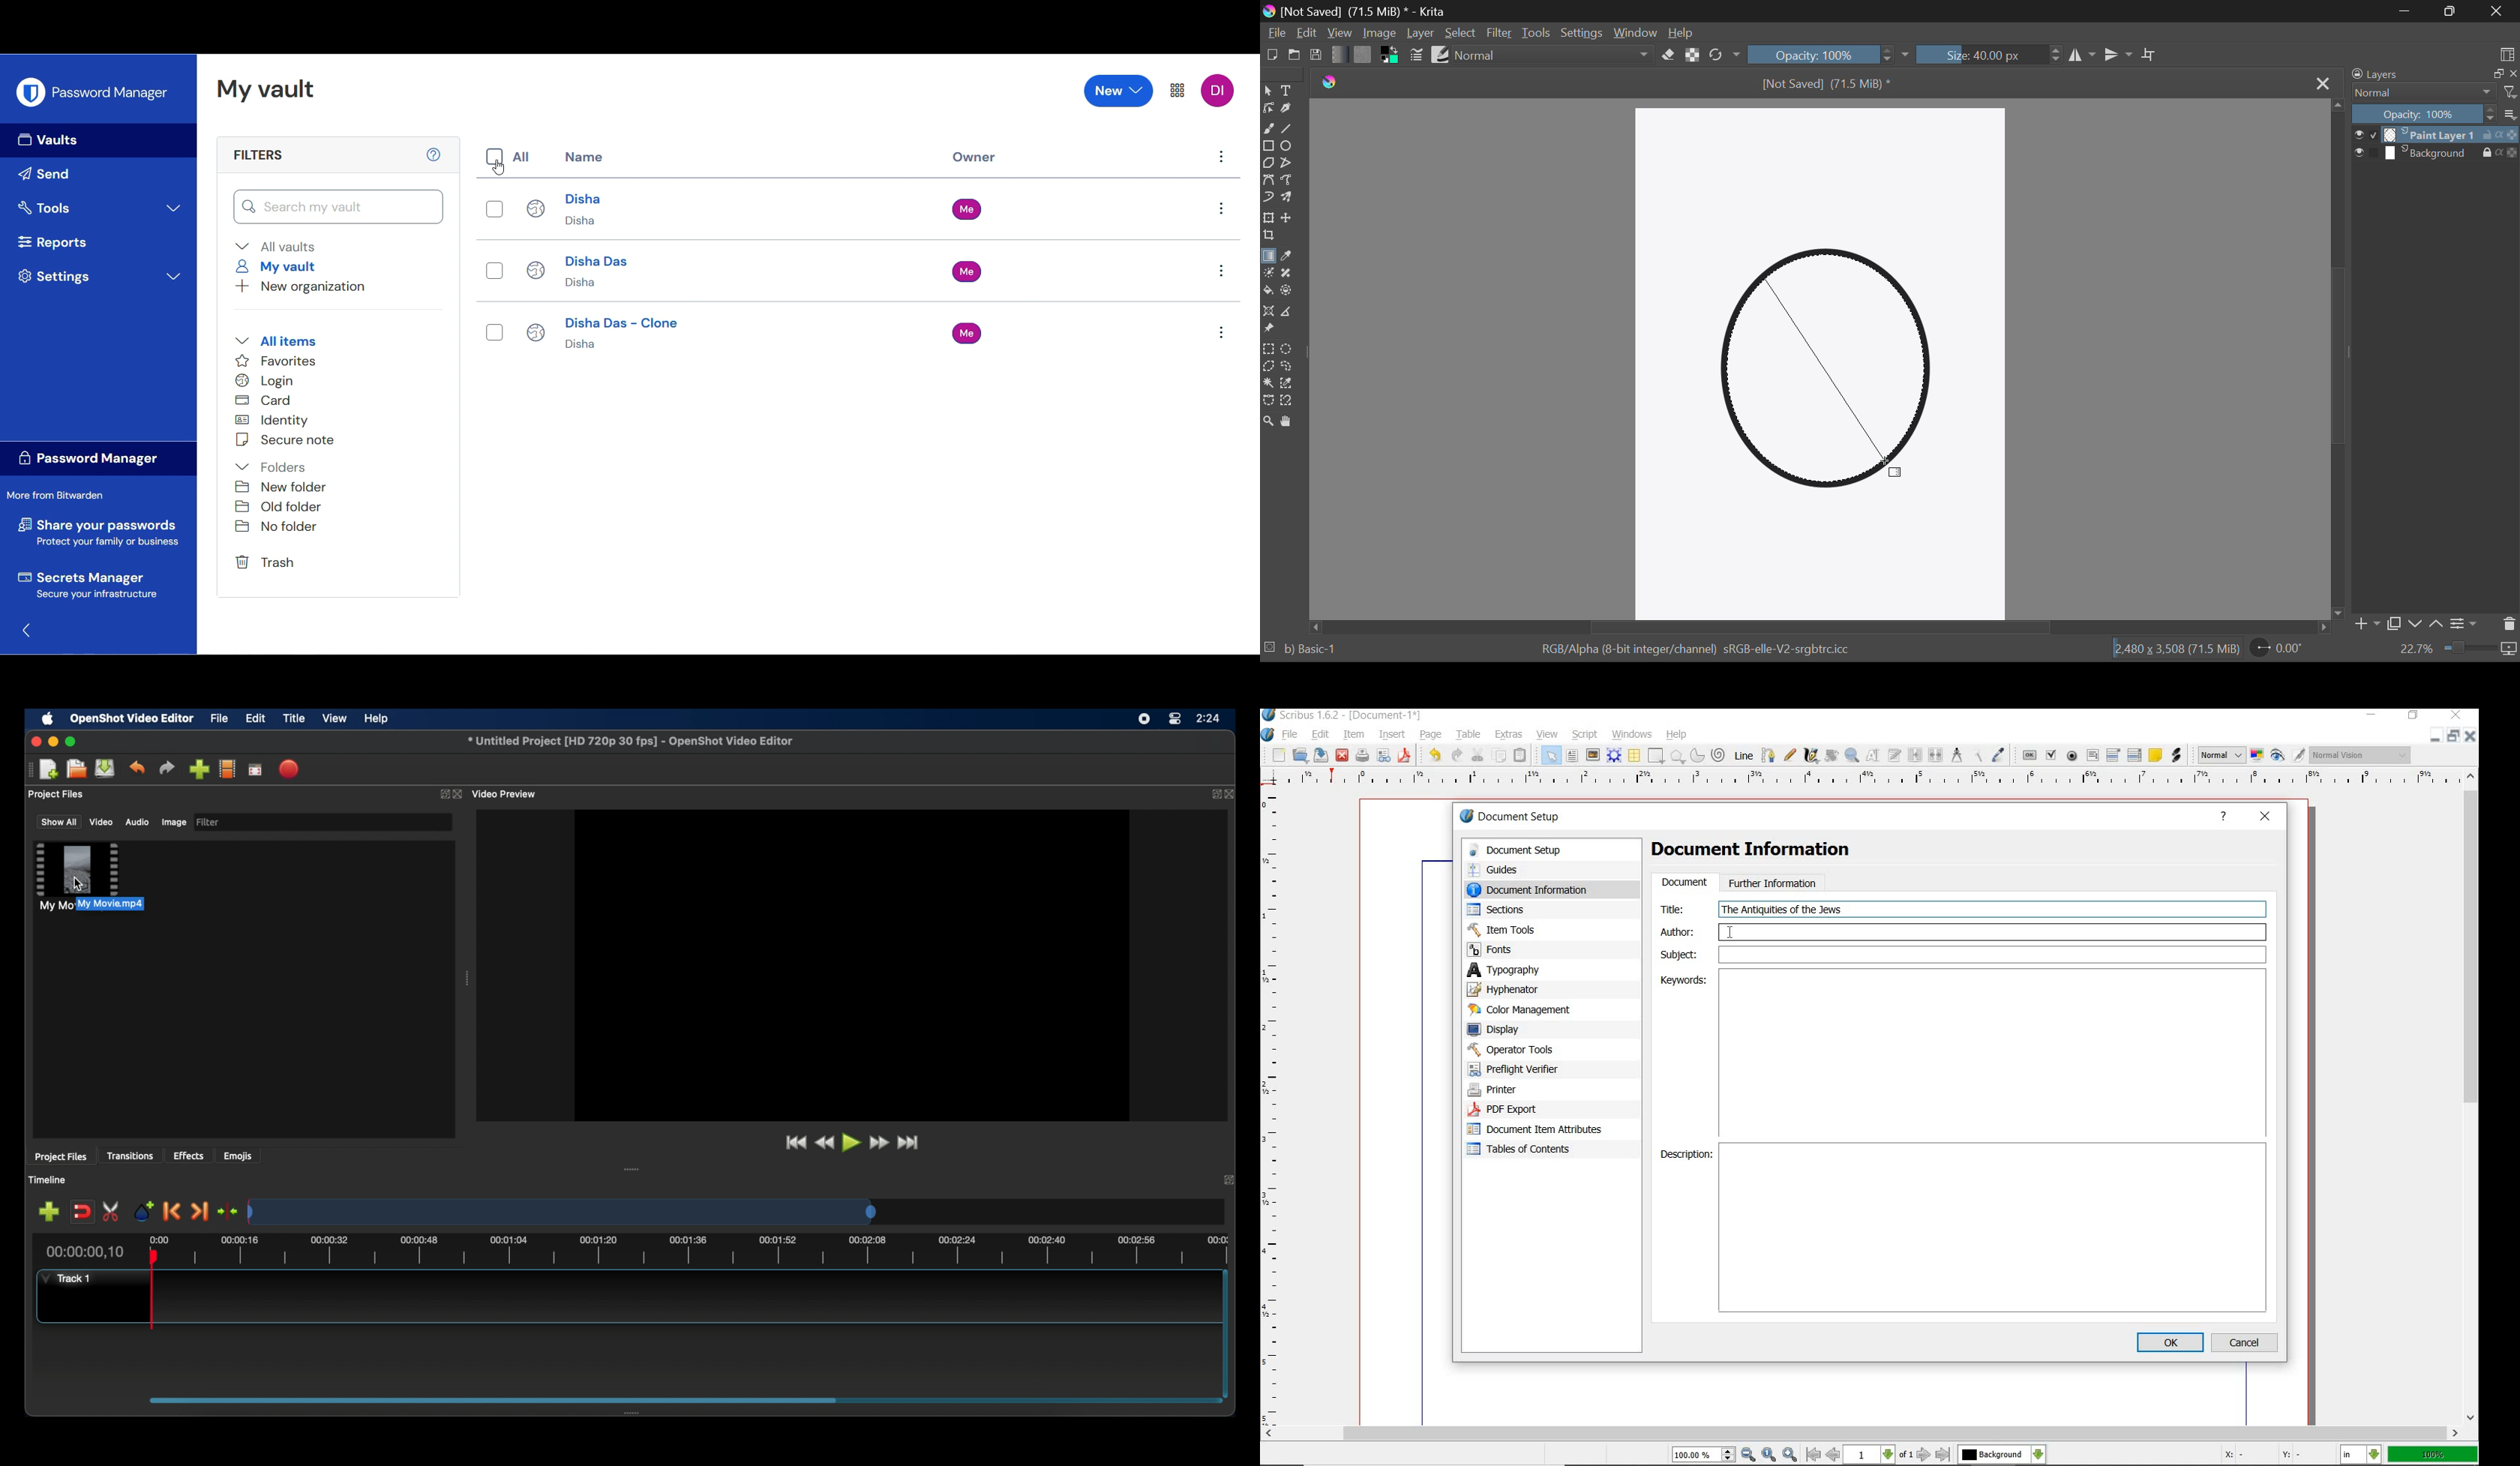 Image resolution: width=2520 pixels, height=1484 pixels. What do you see at coordinates (2422, 115) in the screenshot?
I see `Opacity` at bounding box center [2422, 115].